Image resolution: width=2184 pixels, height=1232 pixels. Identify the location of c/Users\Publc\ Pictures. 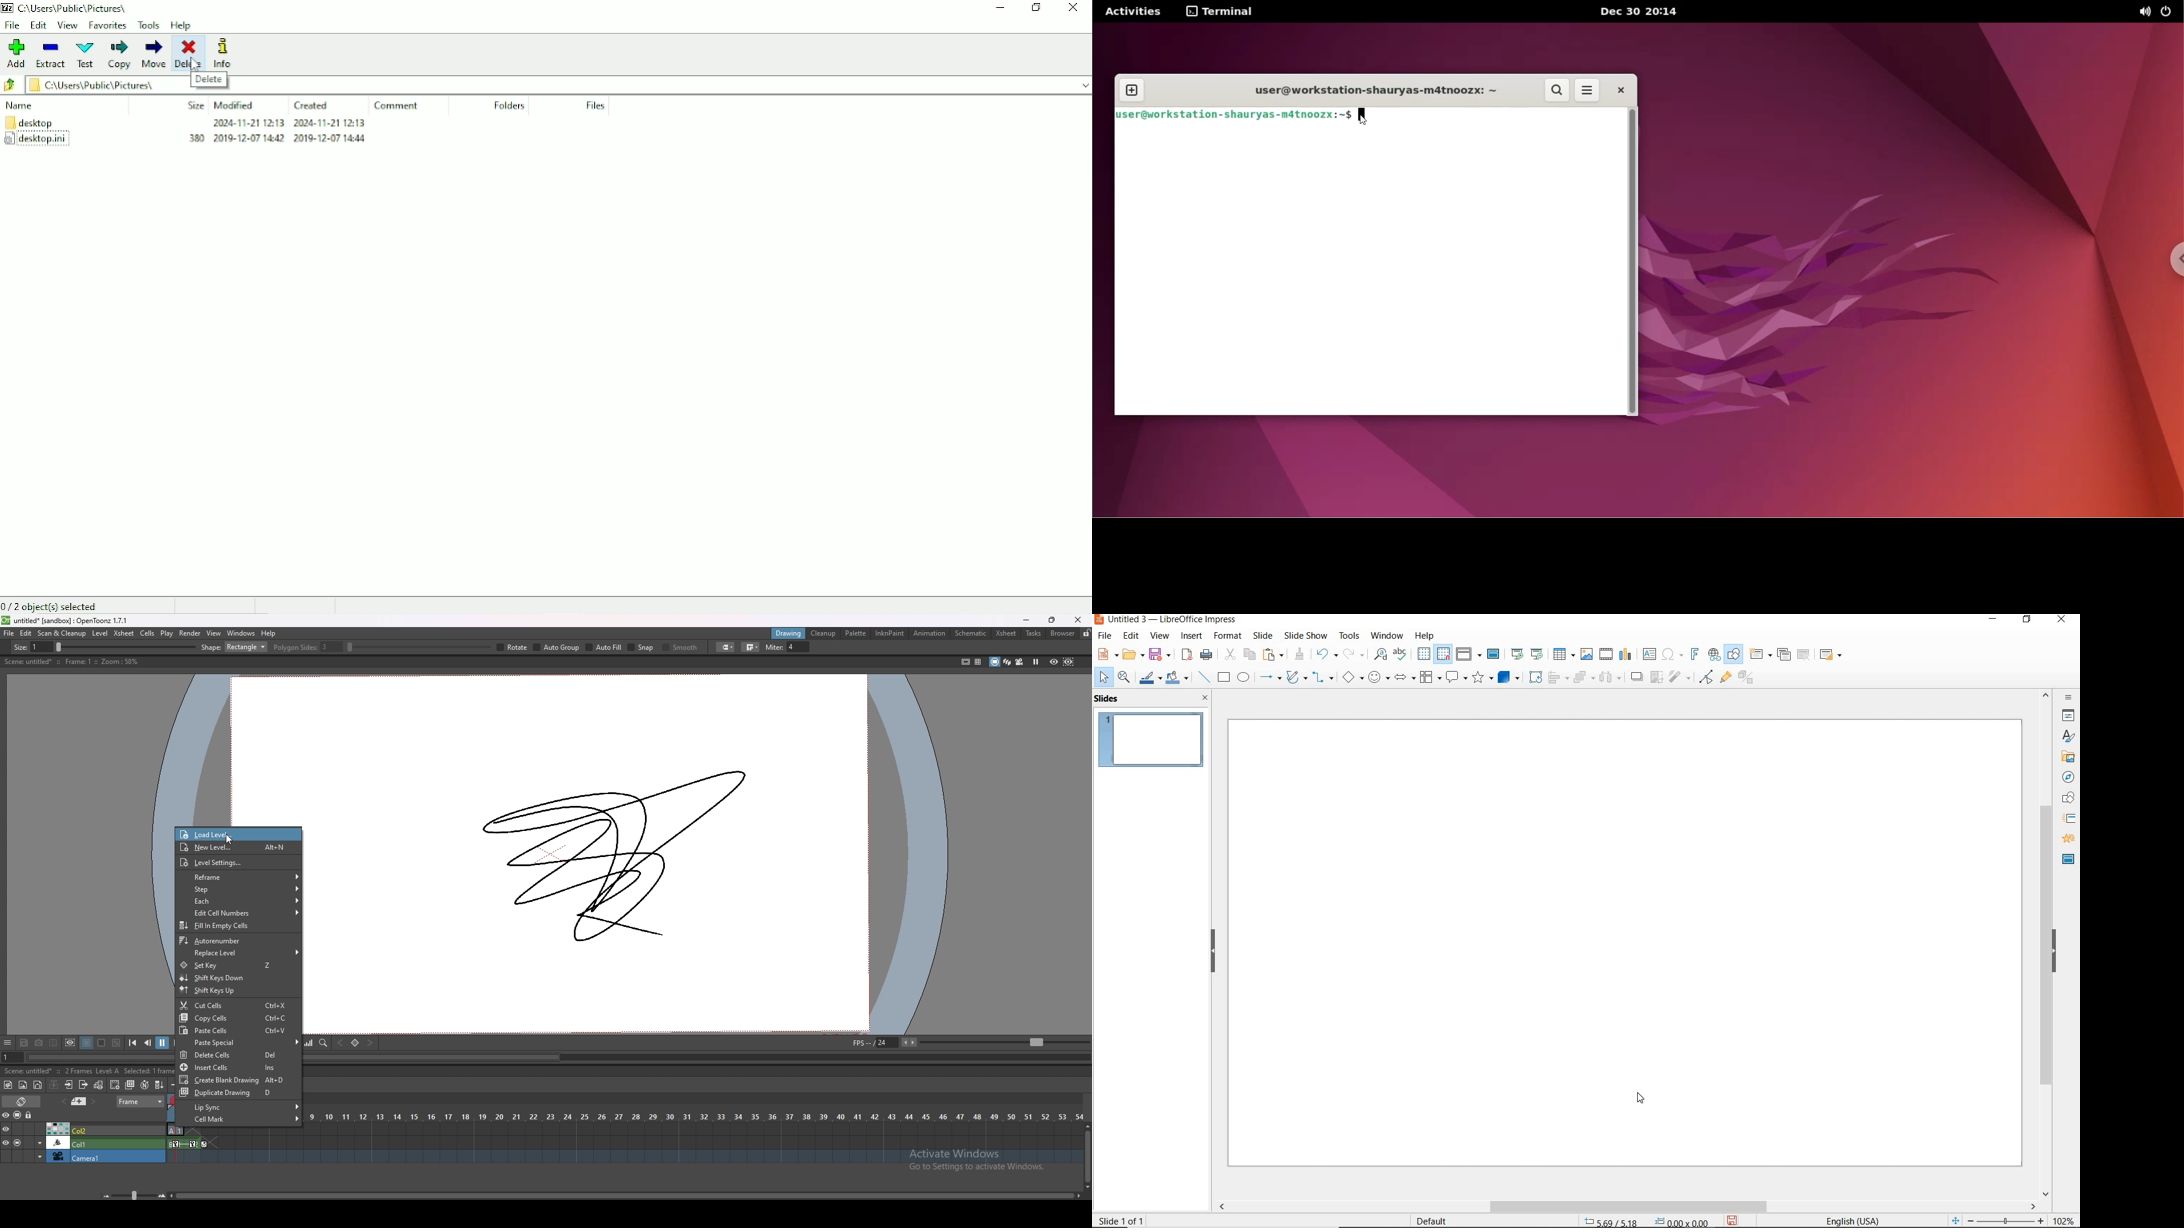
(79, 8).